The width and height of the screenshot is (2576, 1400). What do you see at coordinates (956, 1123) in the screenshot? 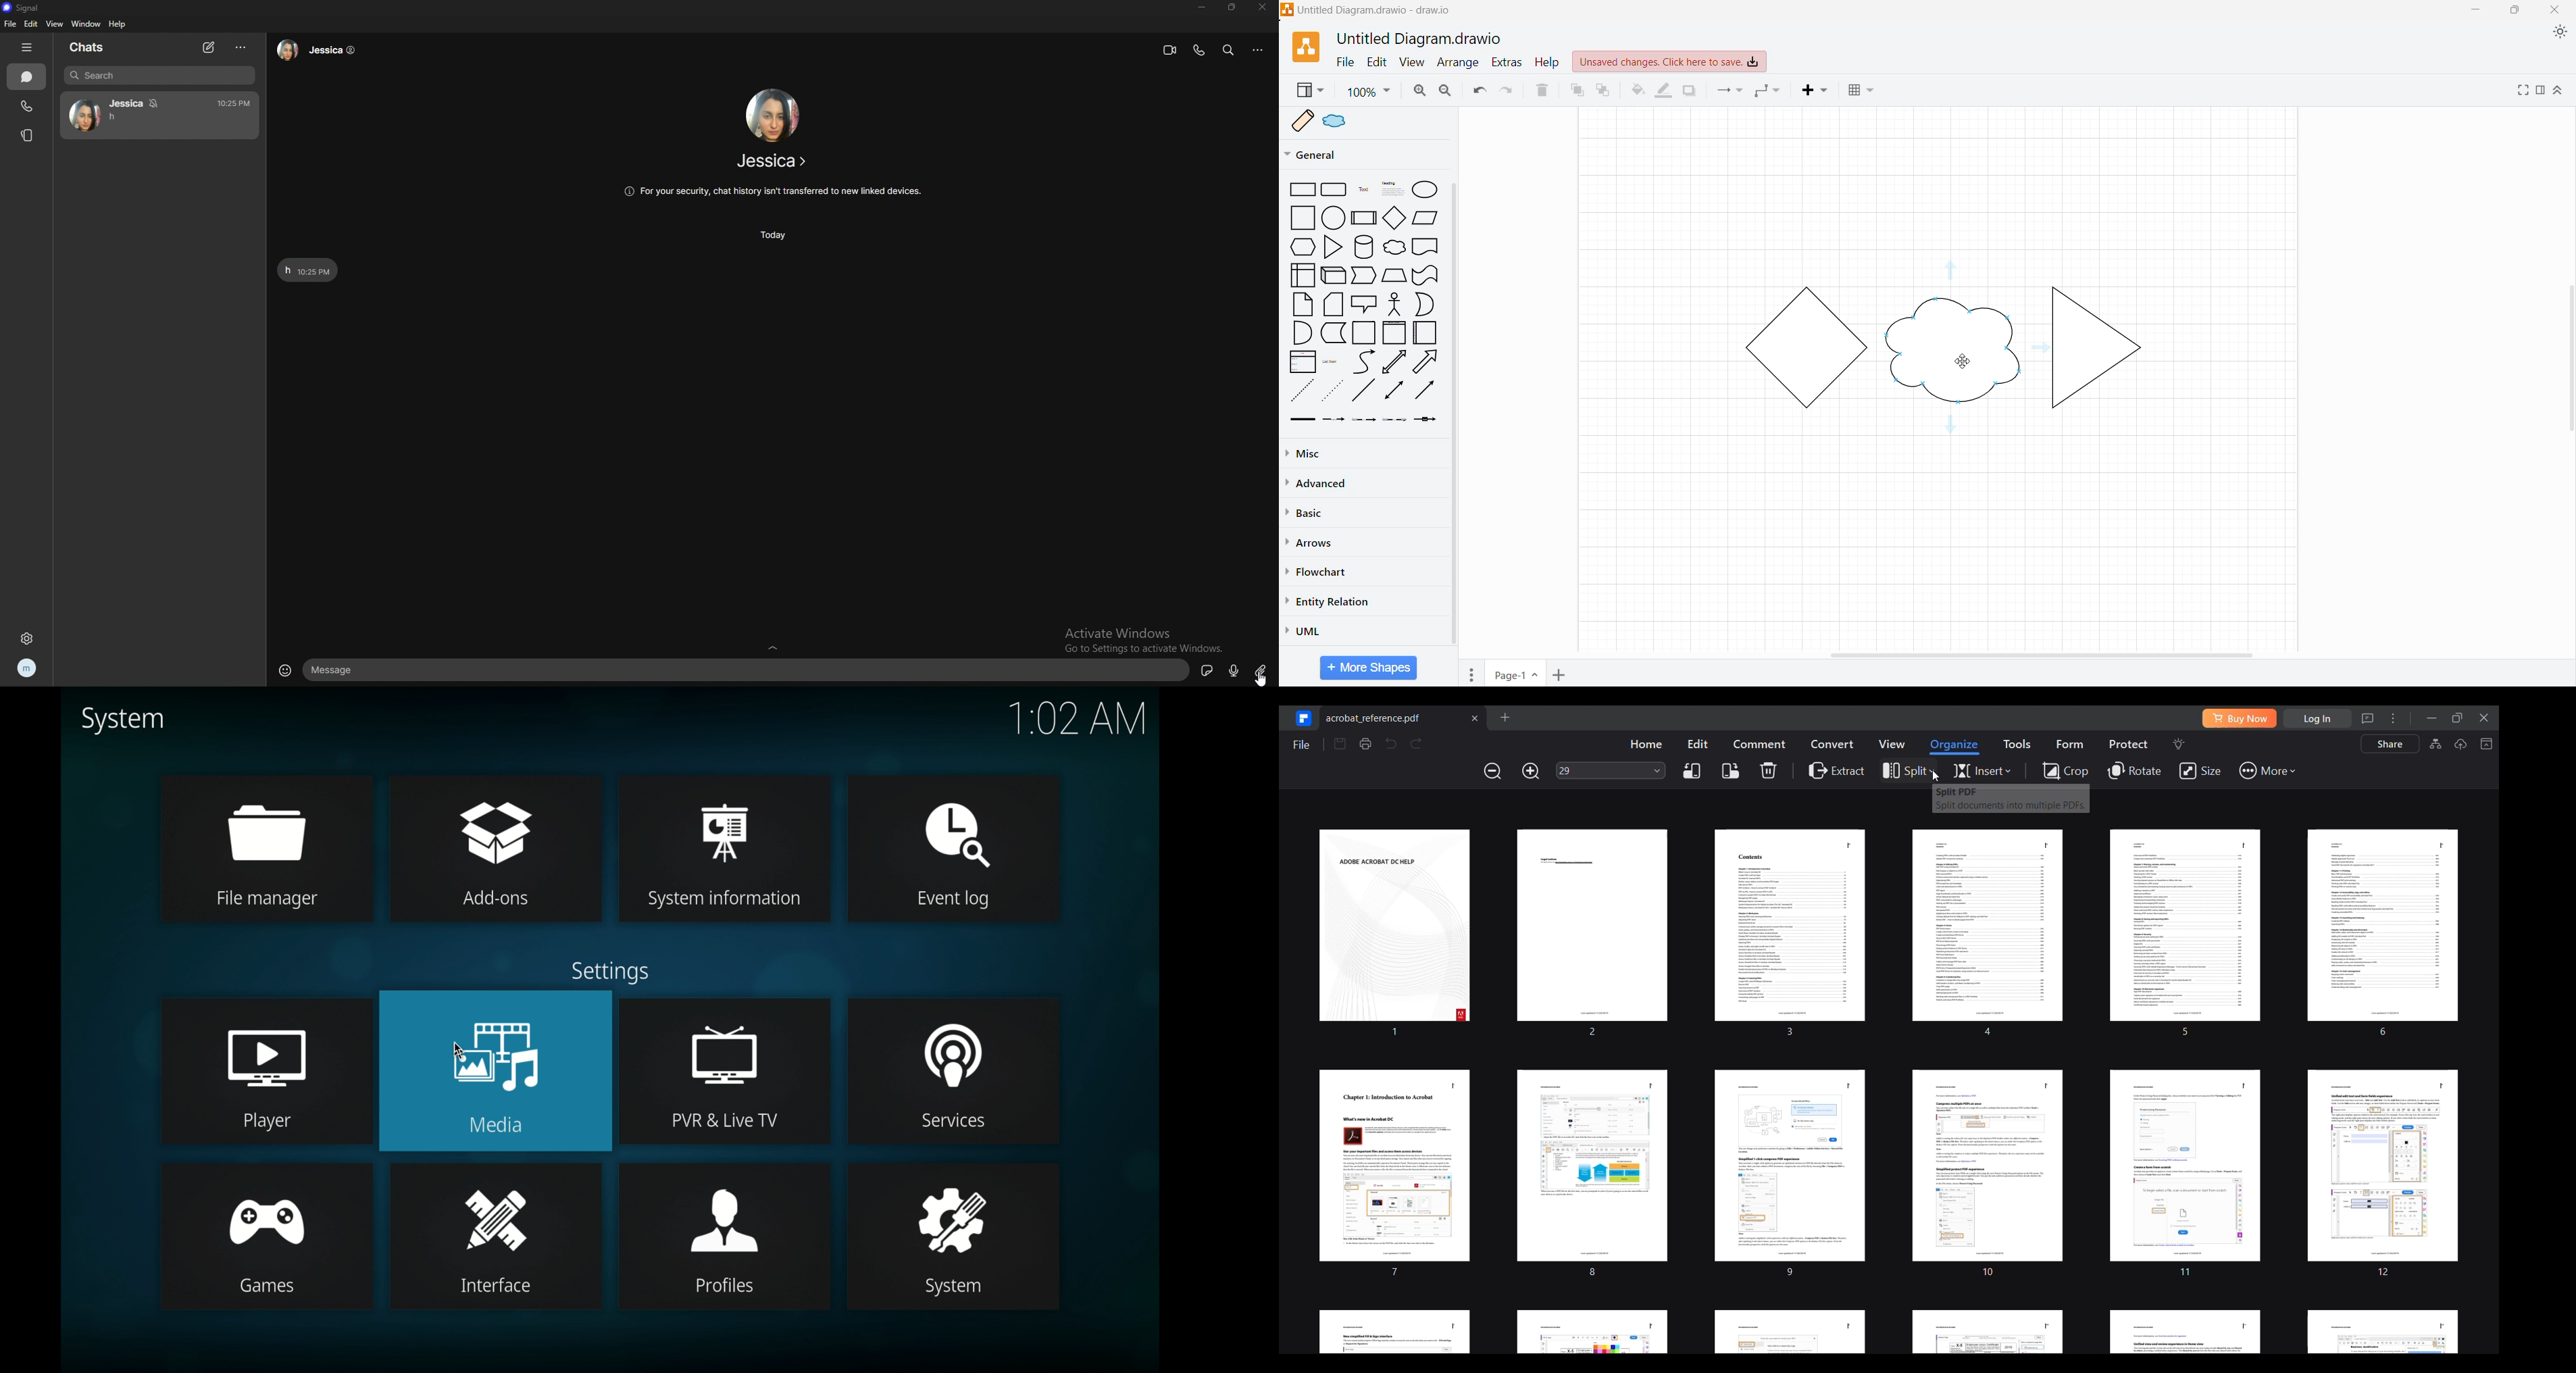
I see `Services` at bounding box center [956, 1123].